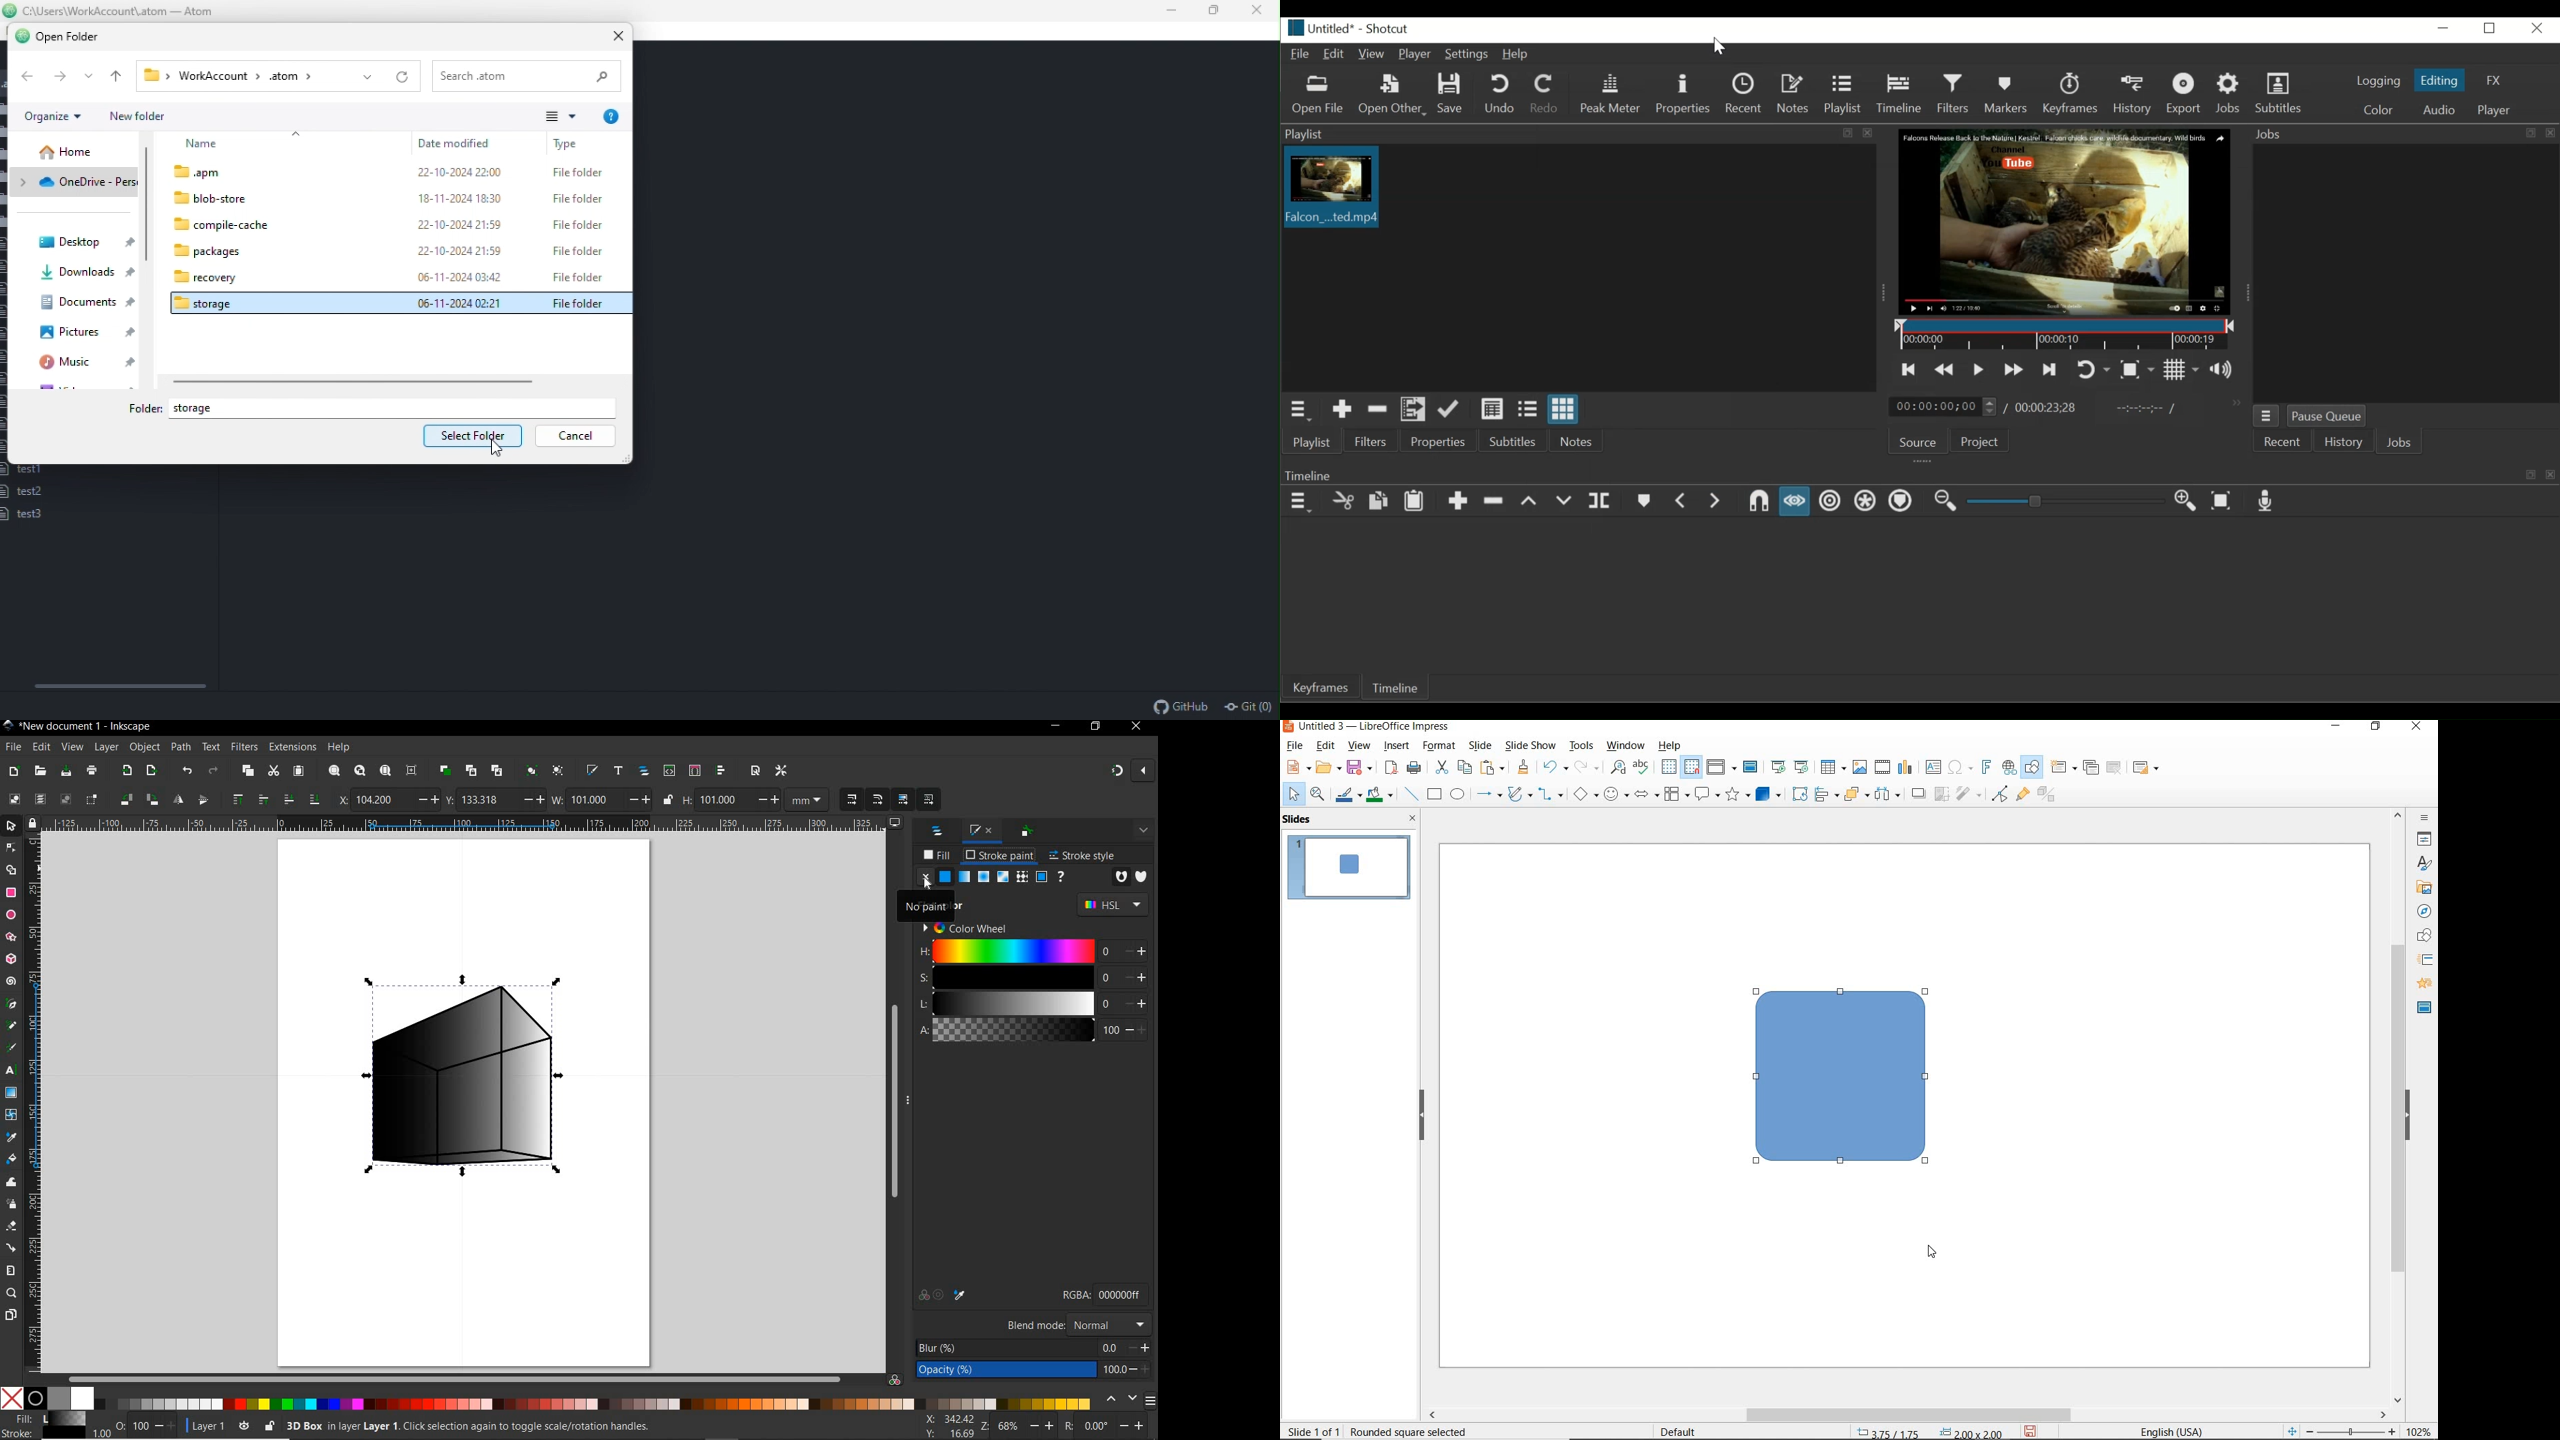 The image size is (2576, 1456). Describe the element at coordinates (2379, 80) in the screenshot. I see `logging` at that location.